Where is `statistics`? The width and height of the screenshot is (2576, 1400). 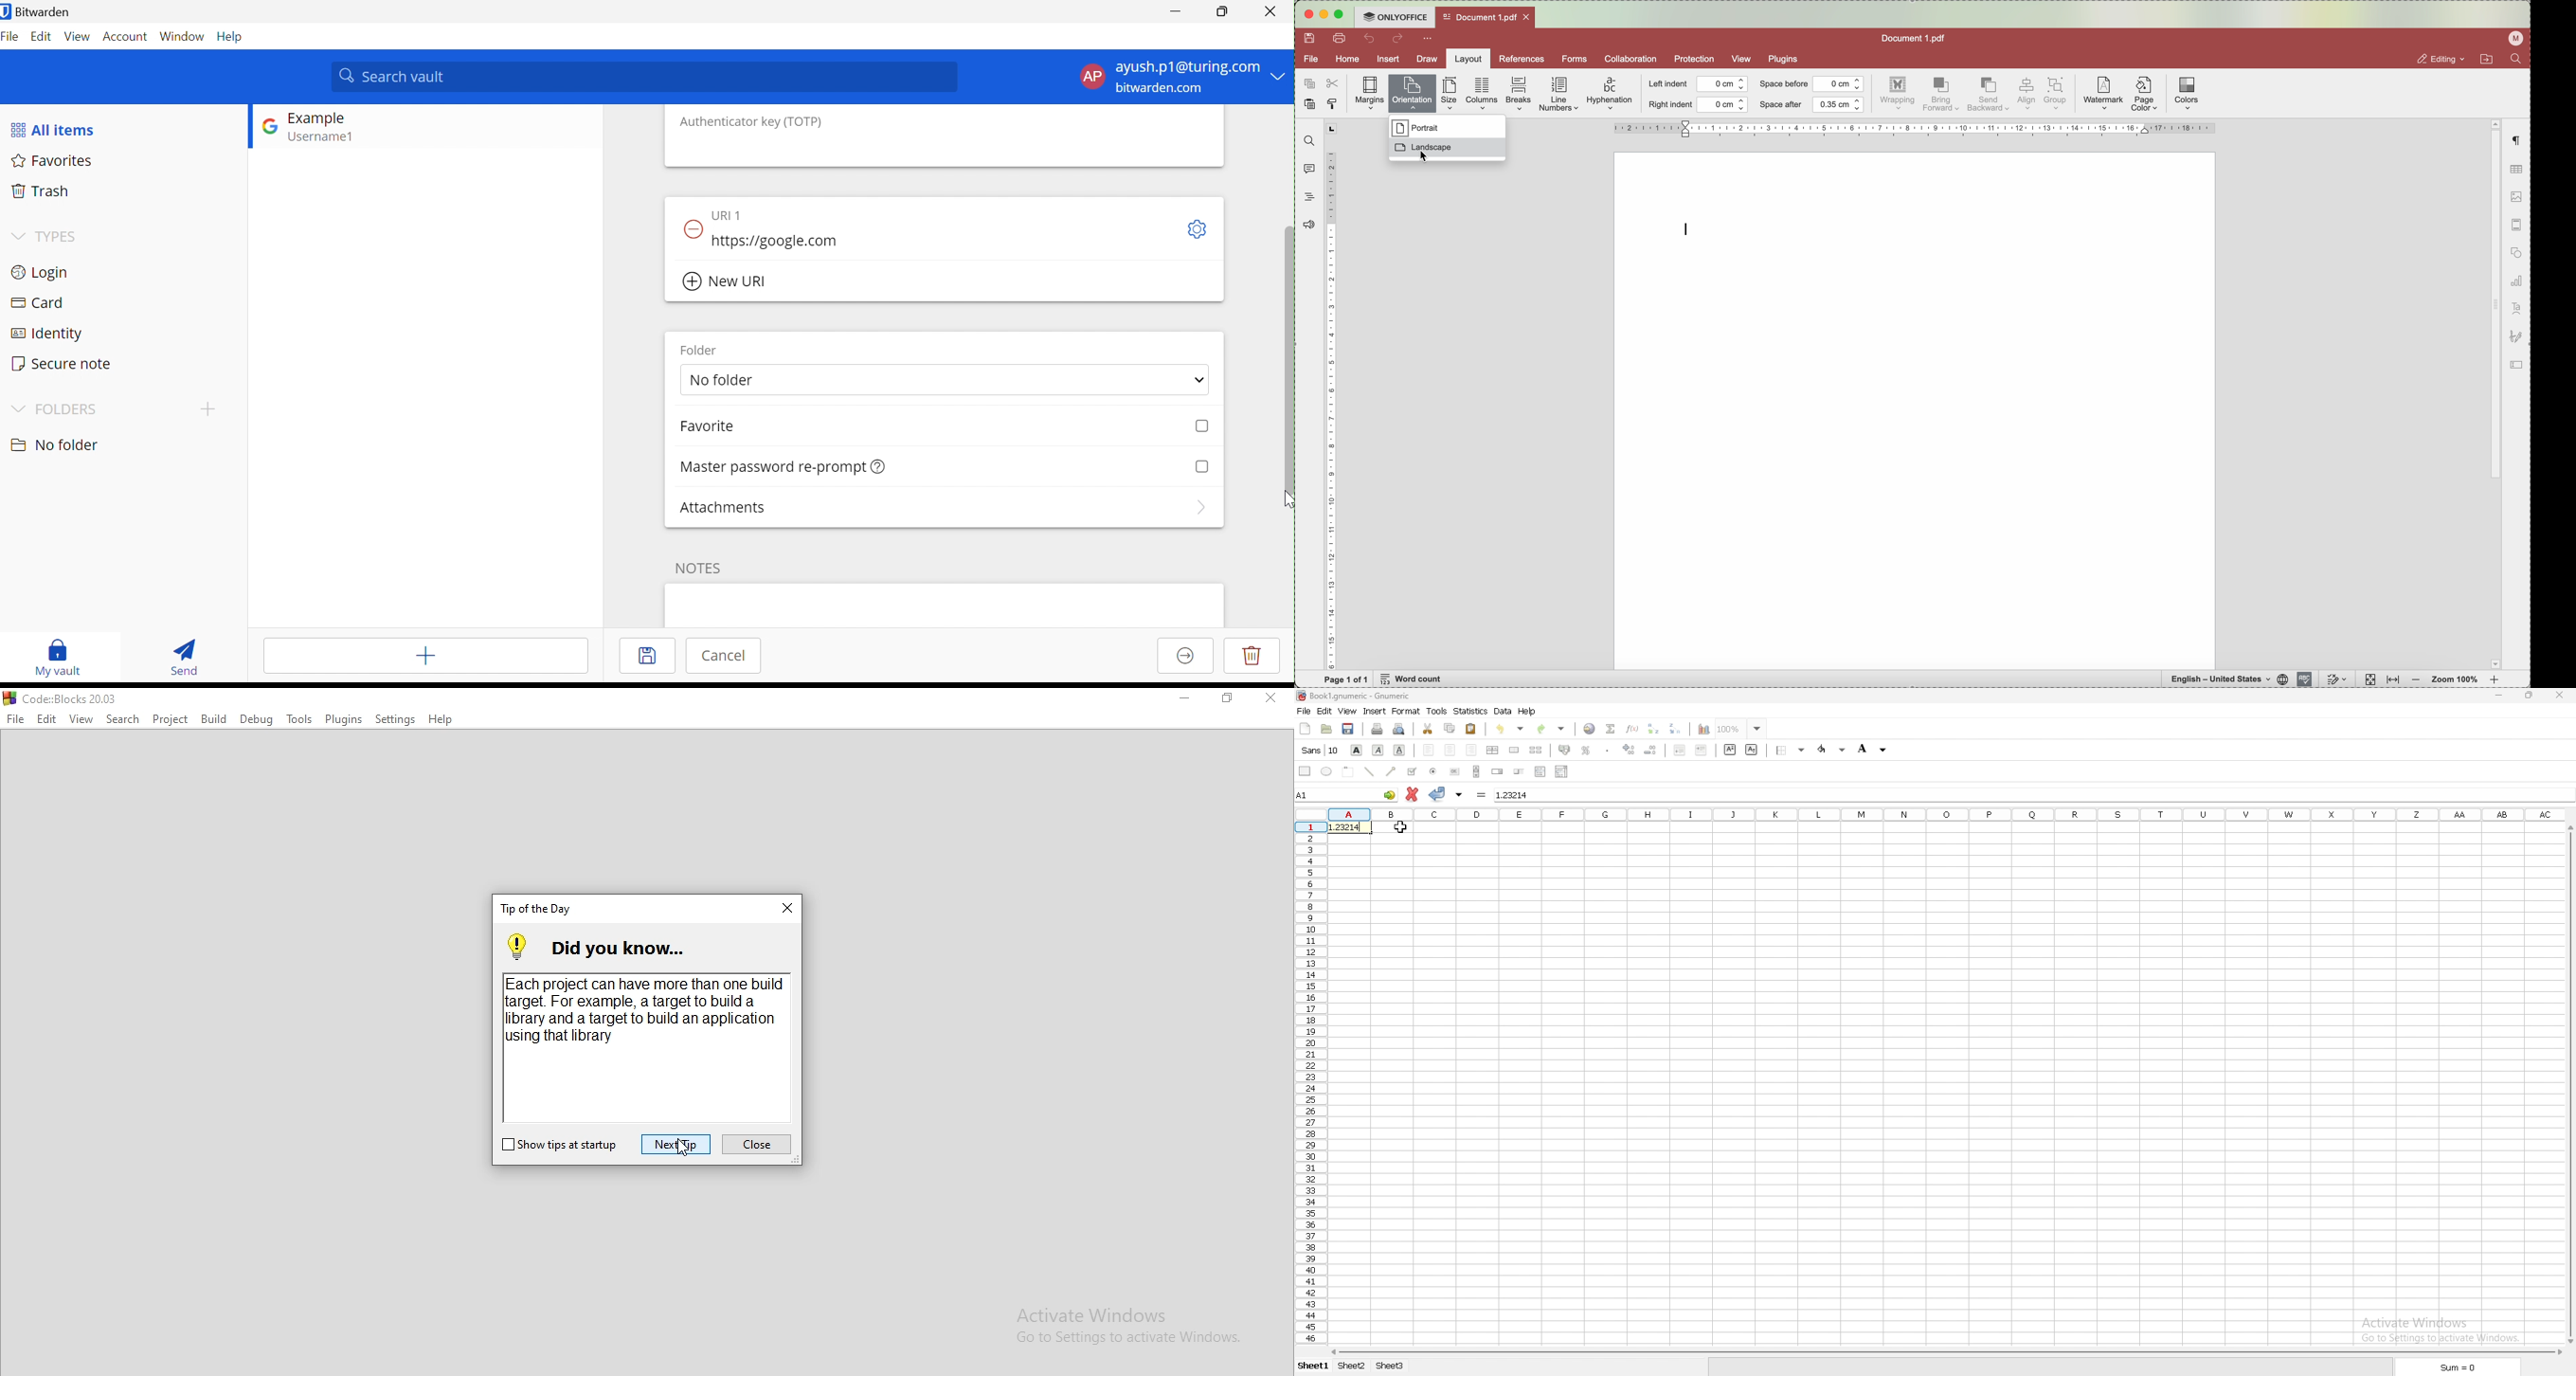 statistics is located at coordinates (1470, 711).